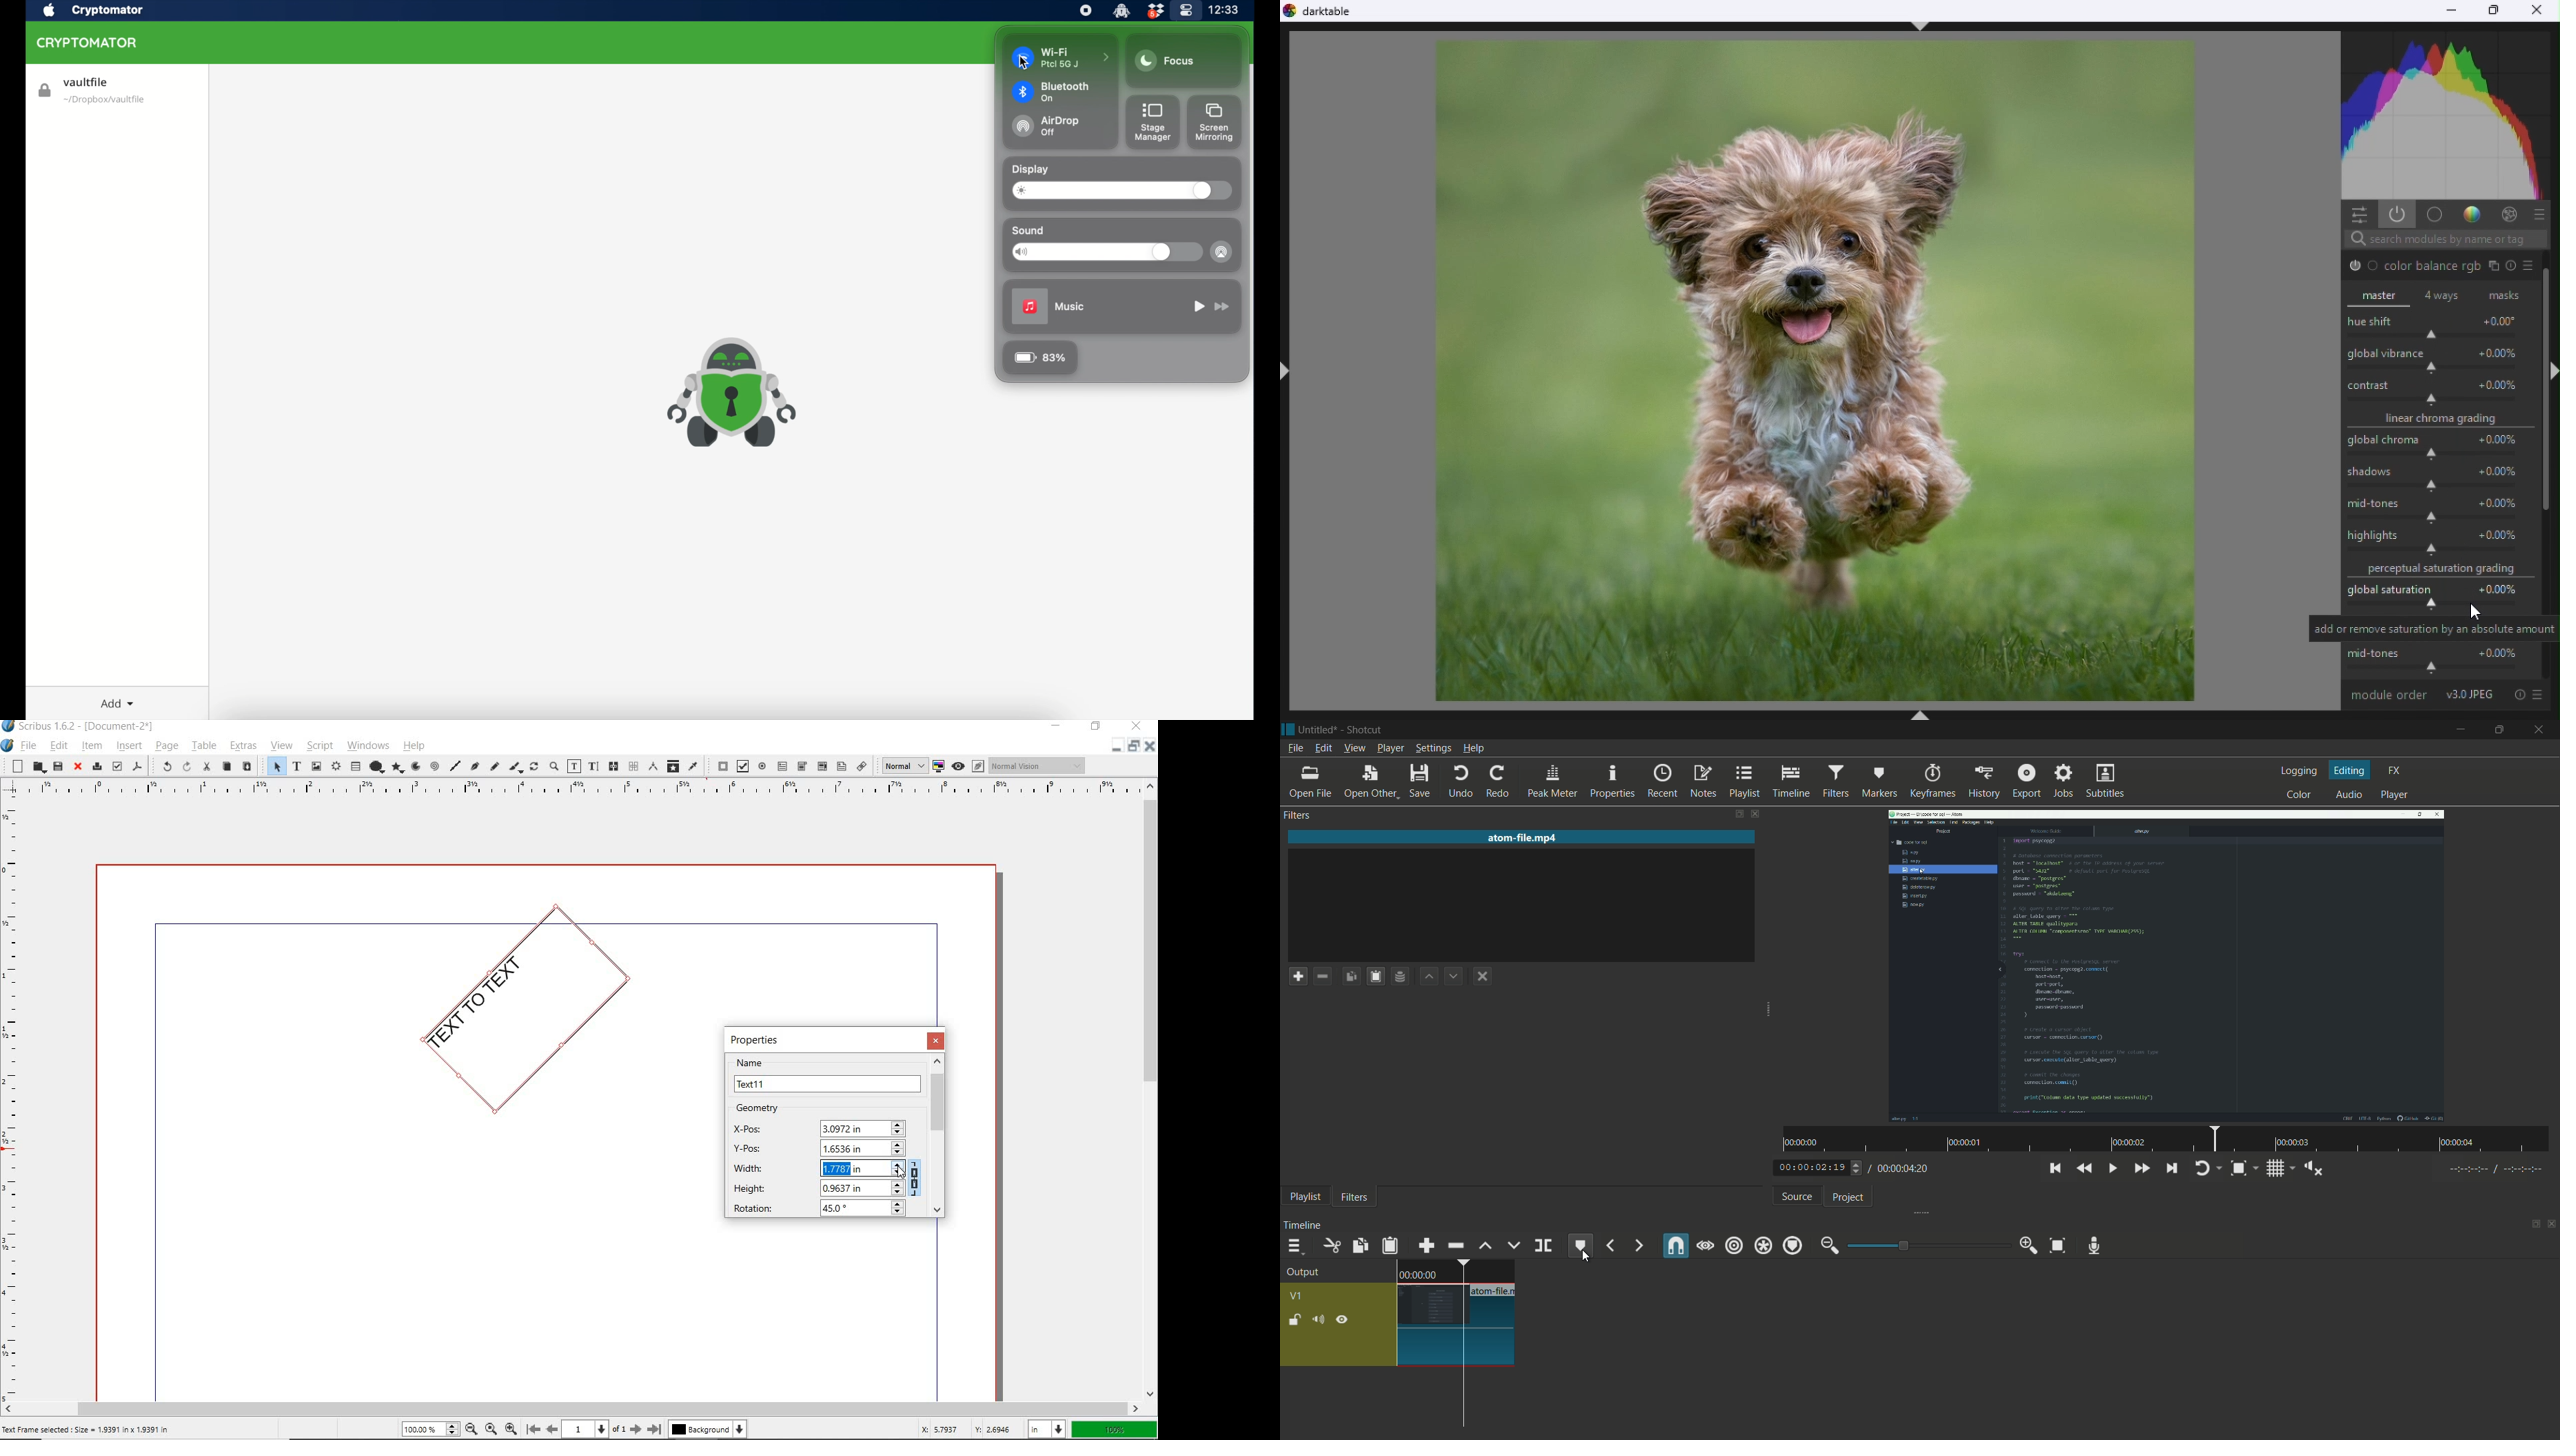 The width and height of the screenshot is (2576, 1456). Describe the element at coordinates (1742, 782) in the screenshot. I see `playlist` at that location.